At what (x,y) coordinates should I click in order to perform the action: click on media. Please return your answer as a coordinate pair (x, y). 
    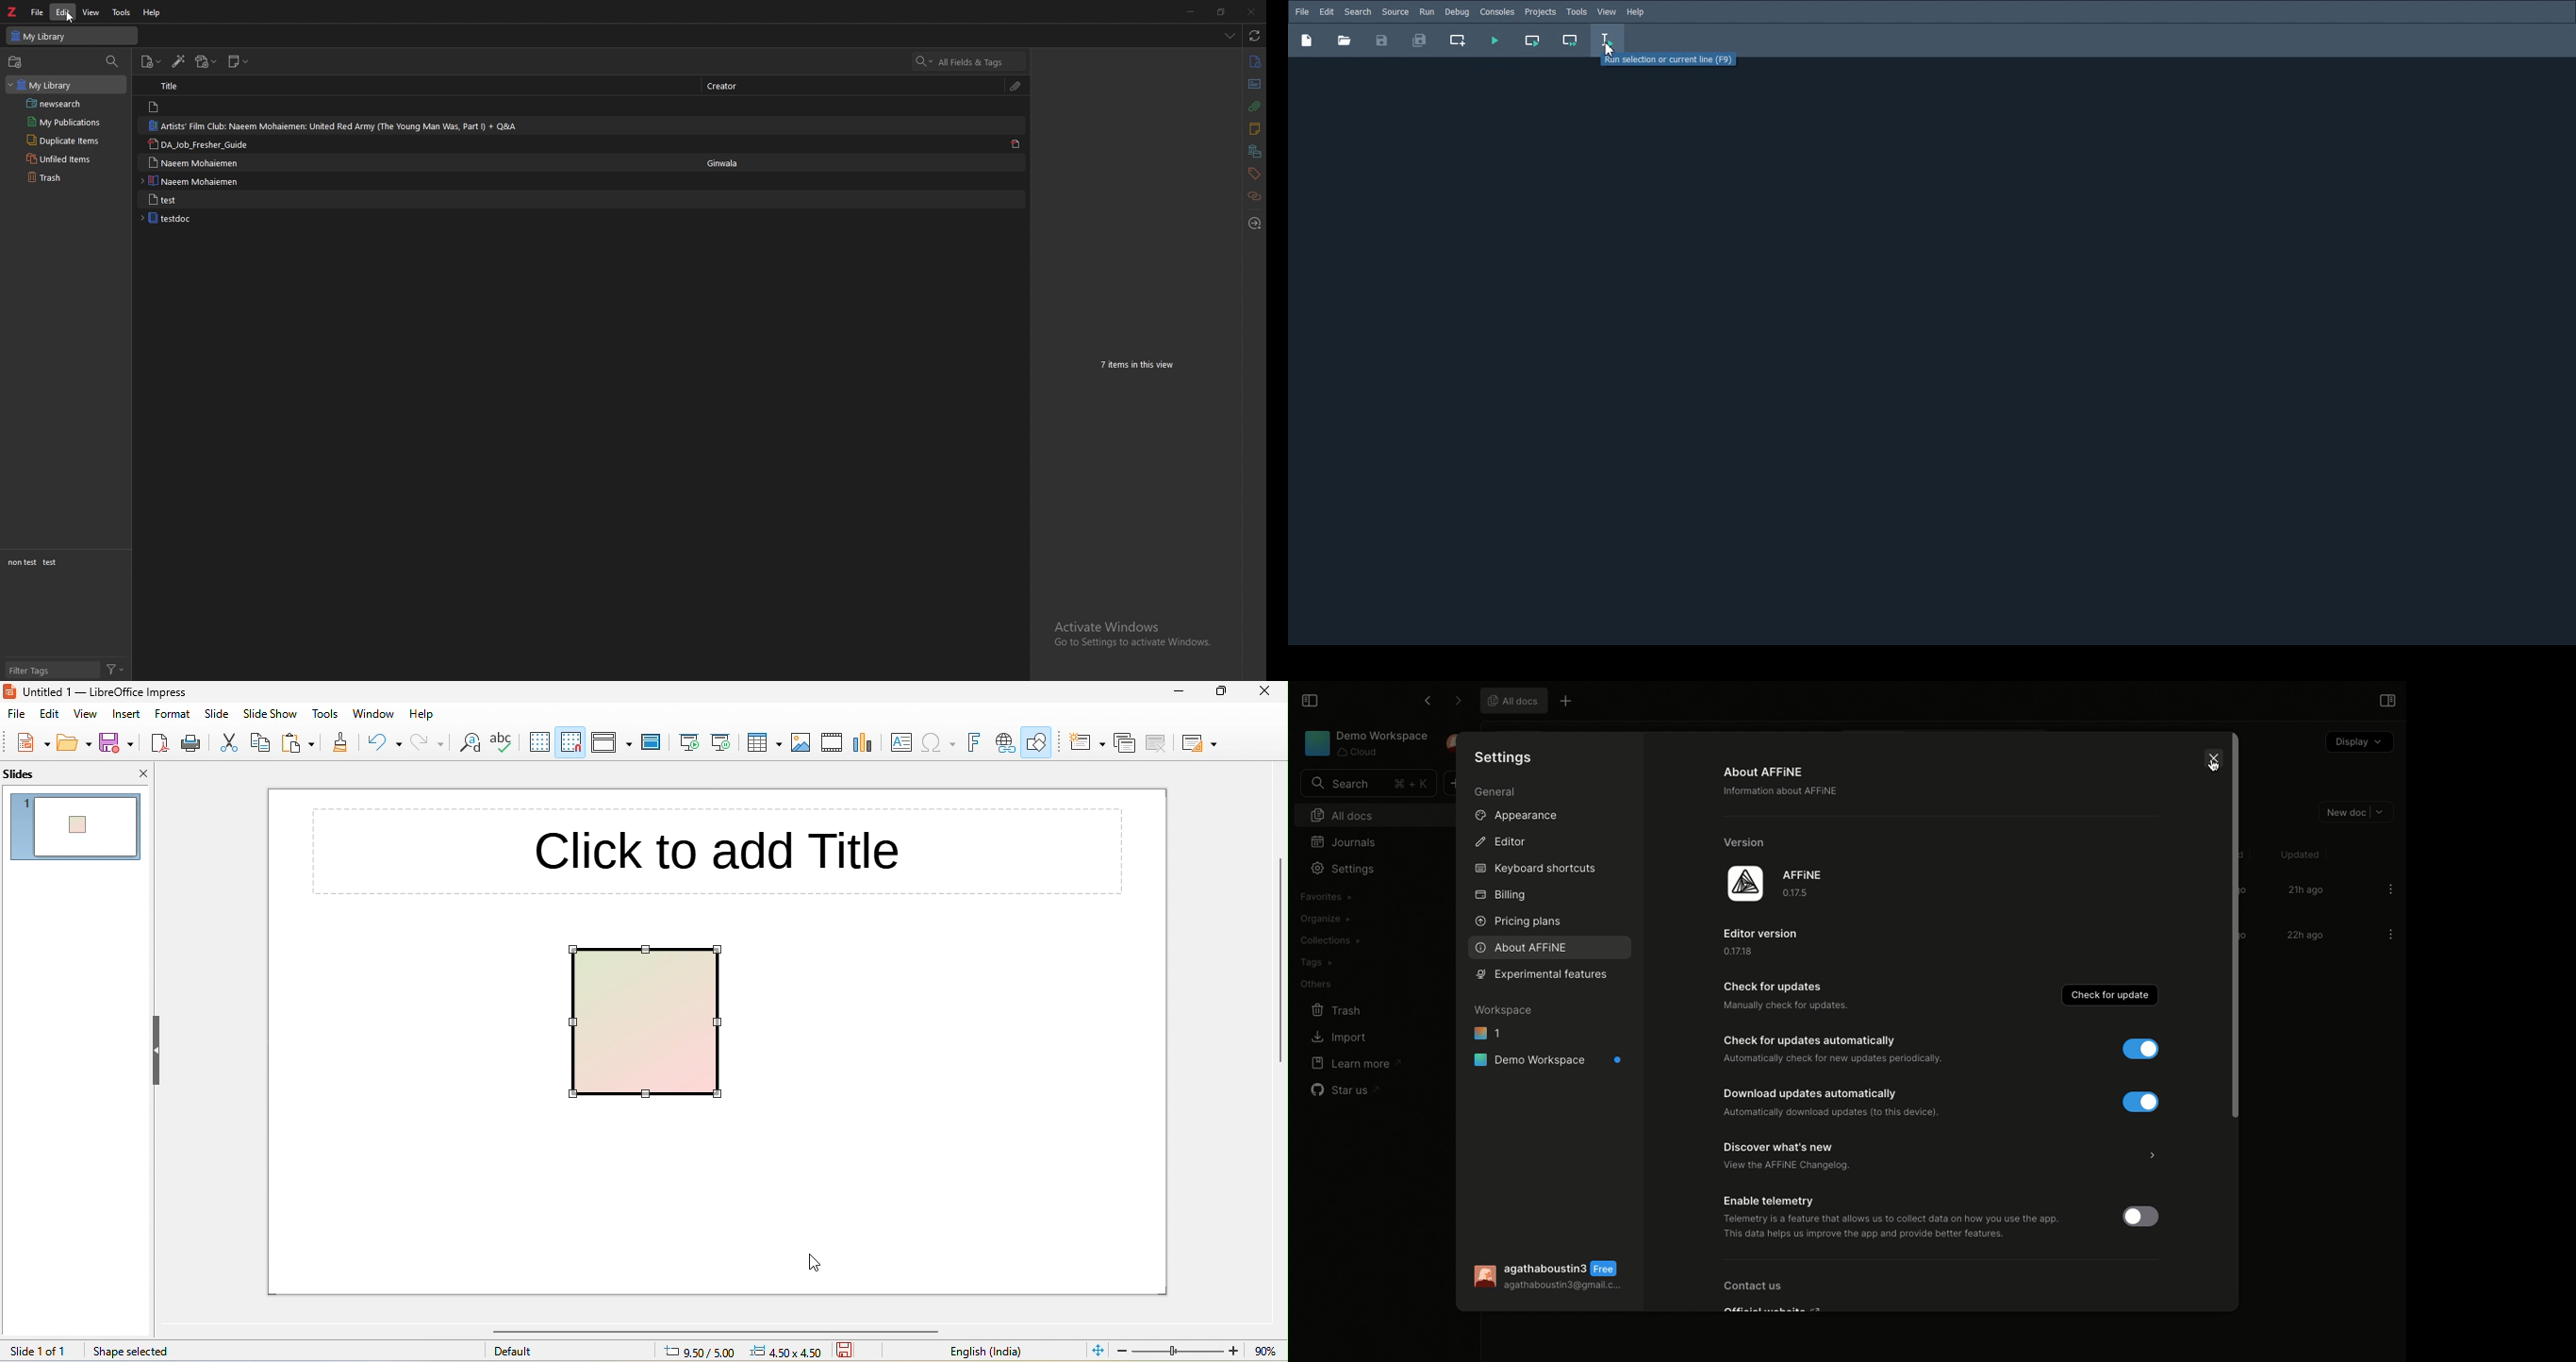
    Looking at the image, I should click on (832, 742).